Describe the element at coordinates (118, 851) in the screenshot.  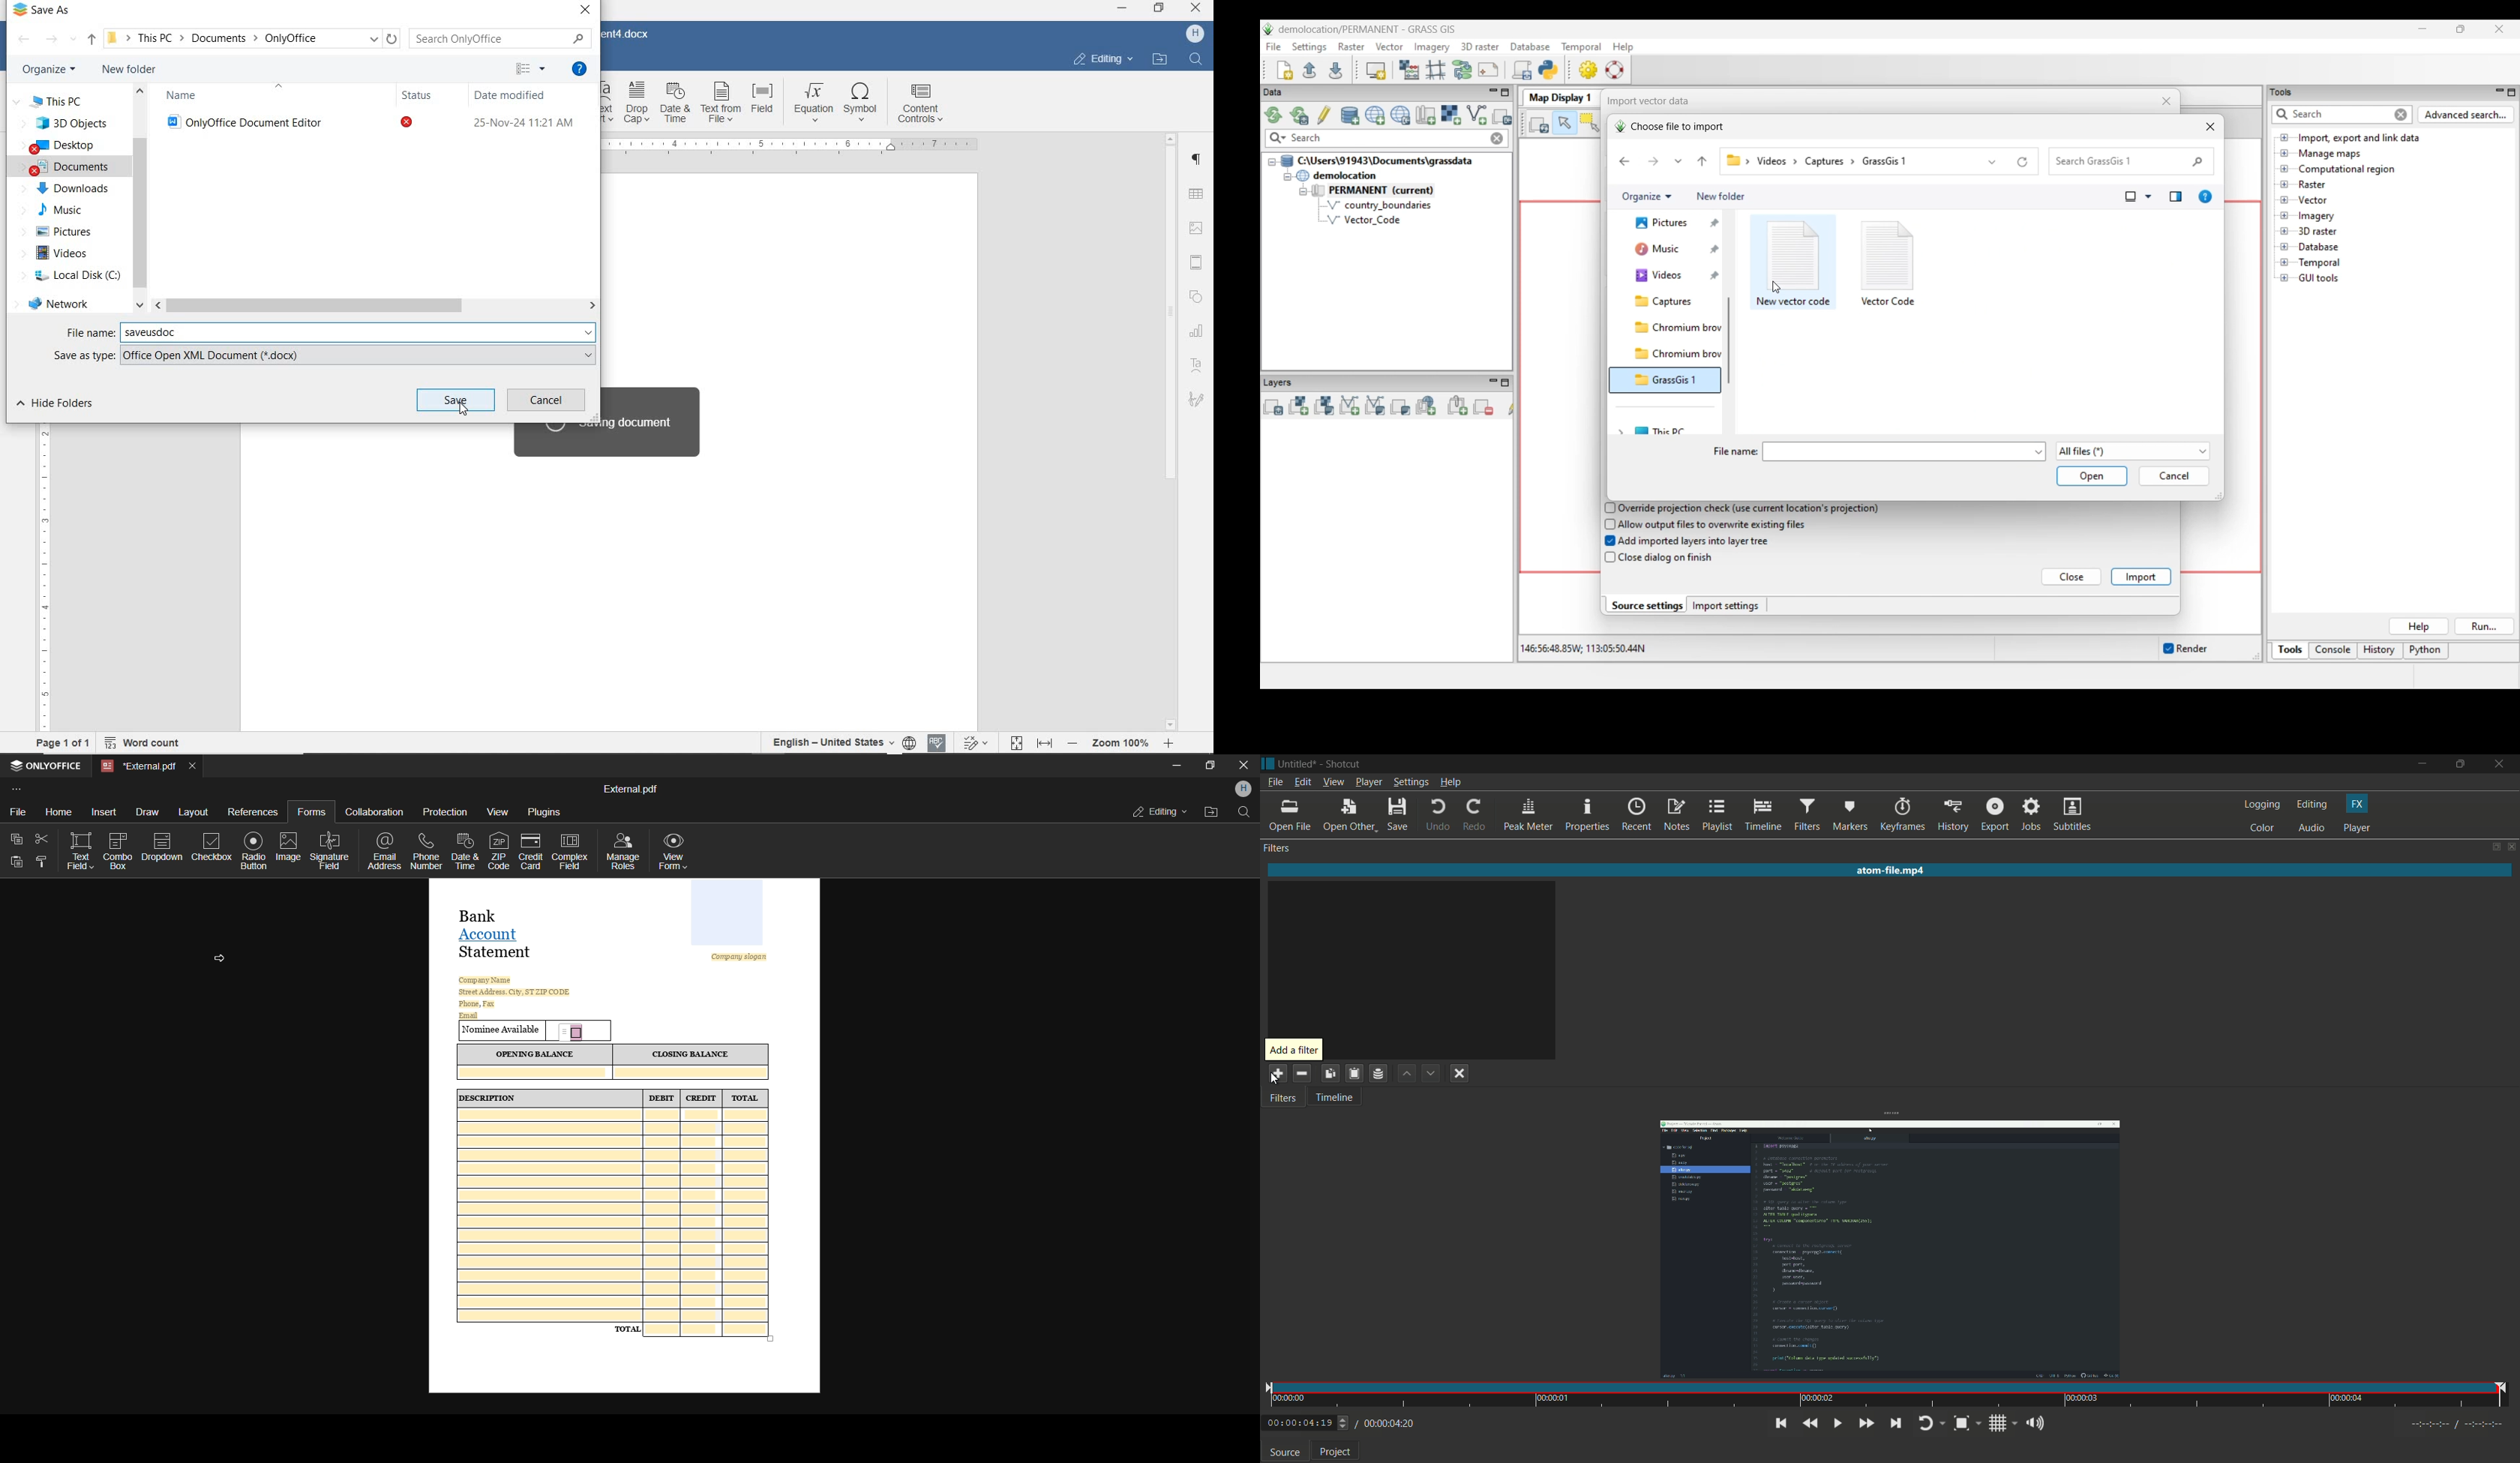
I see `combo box` at that location.